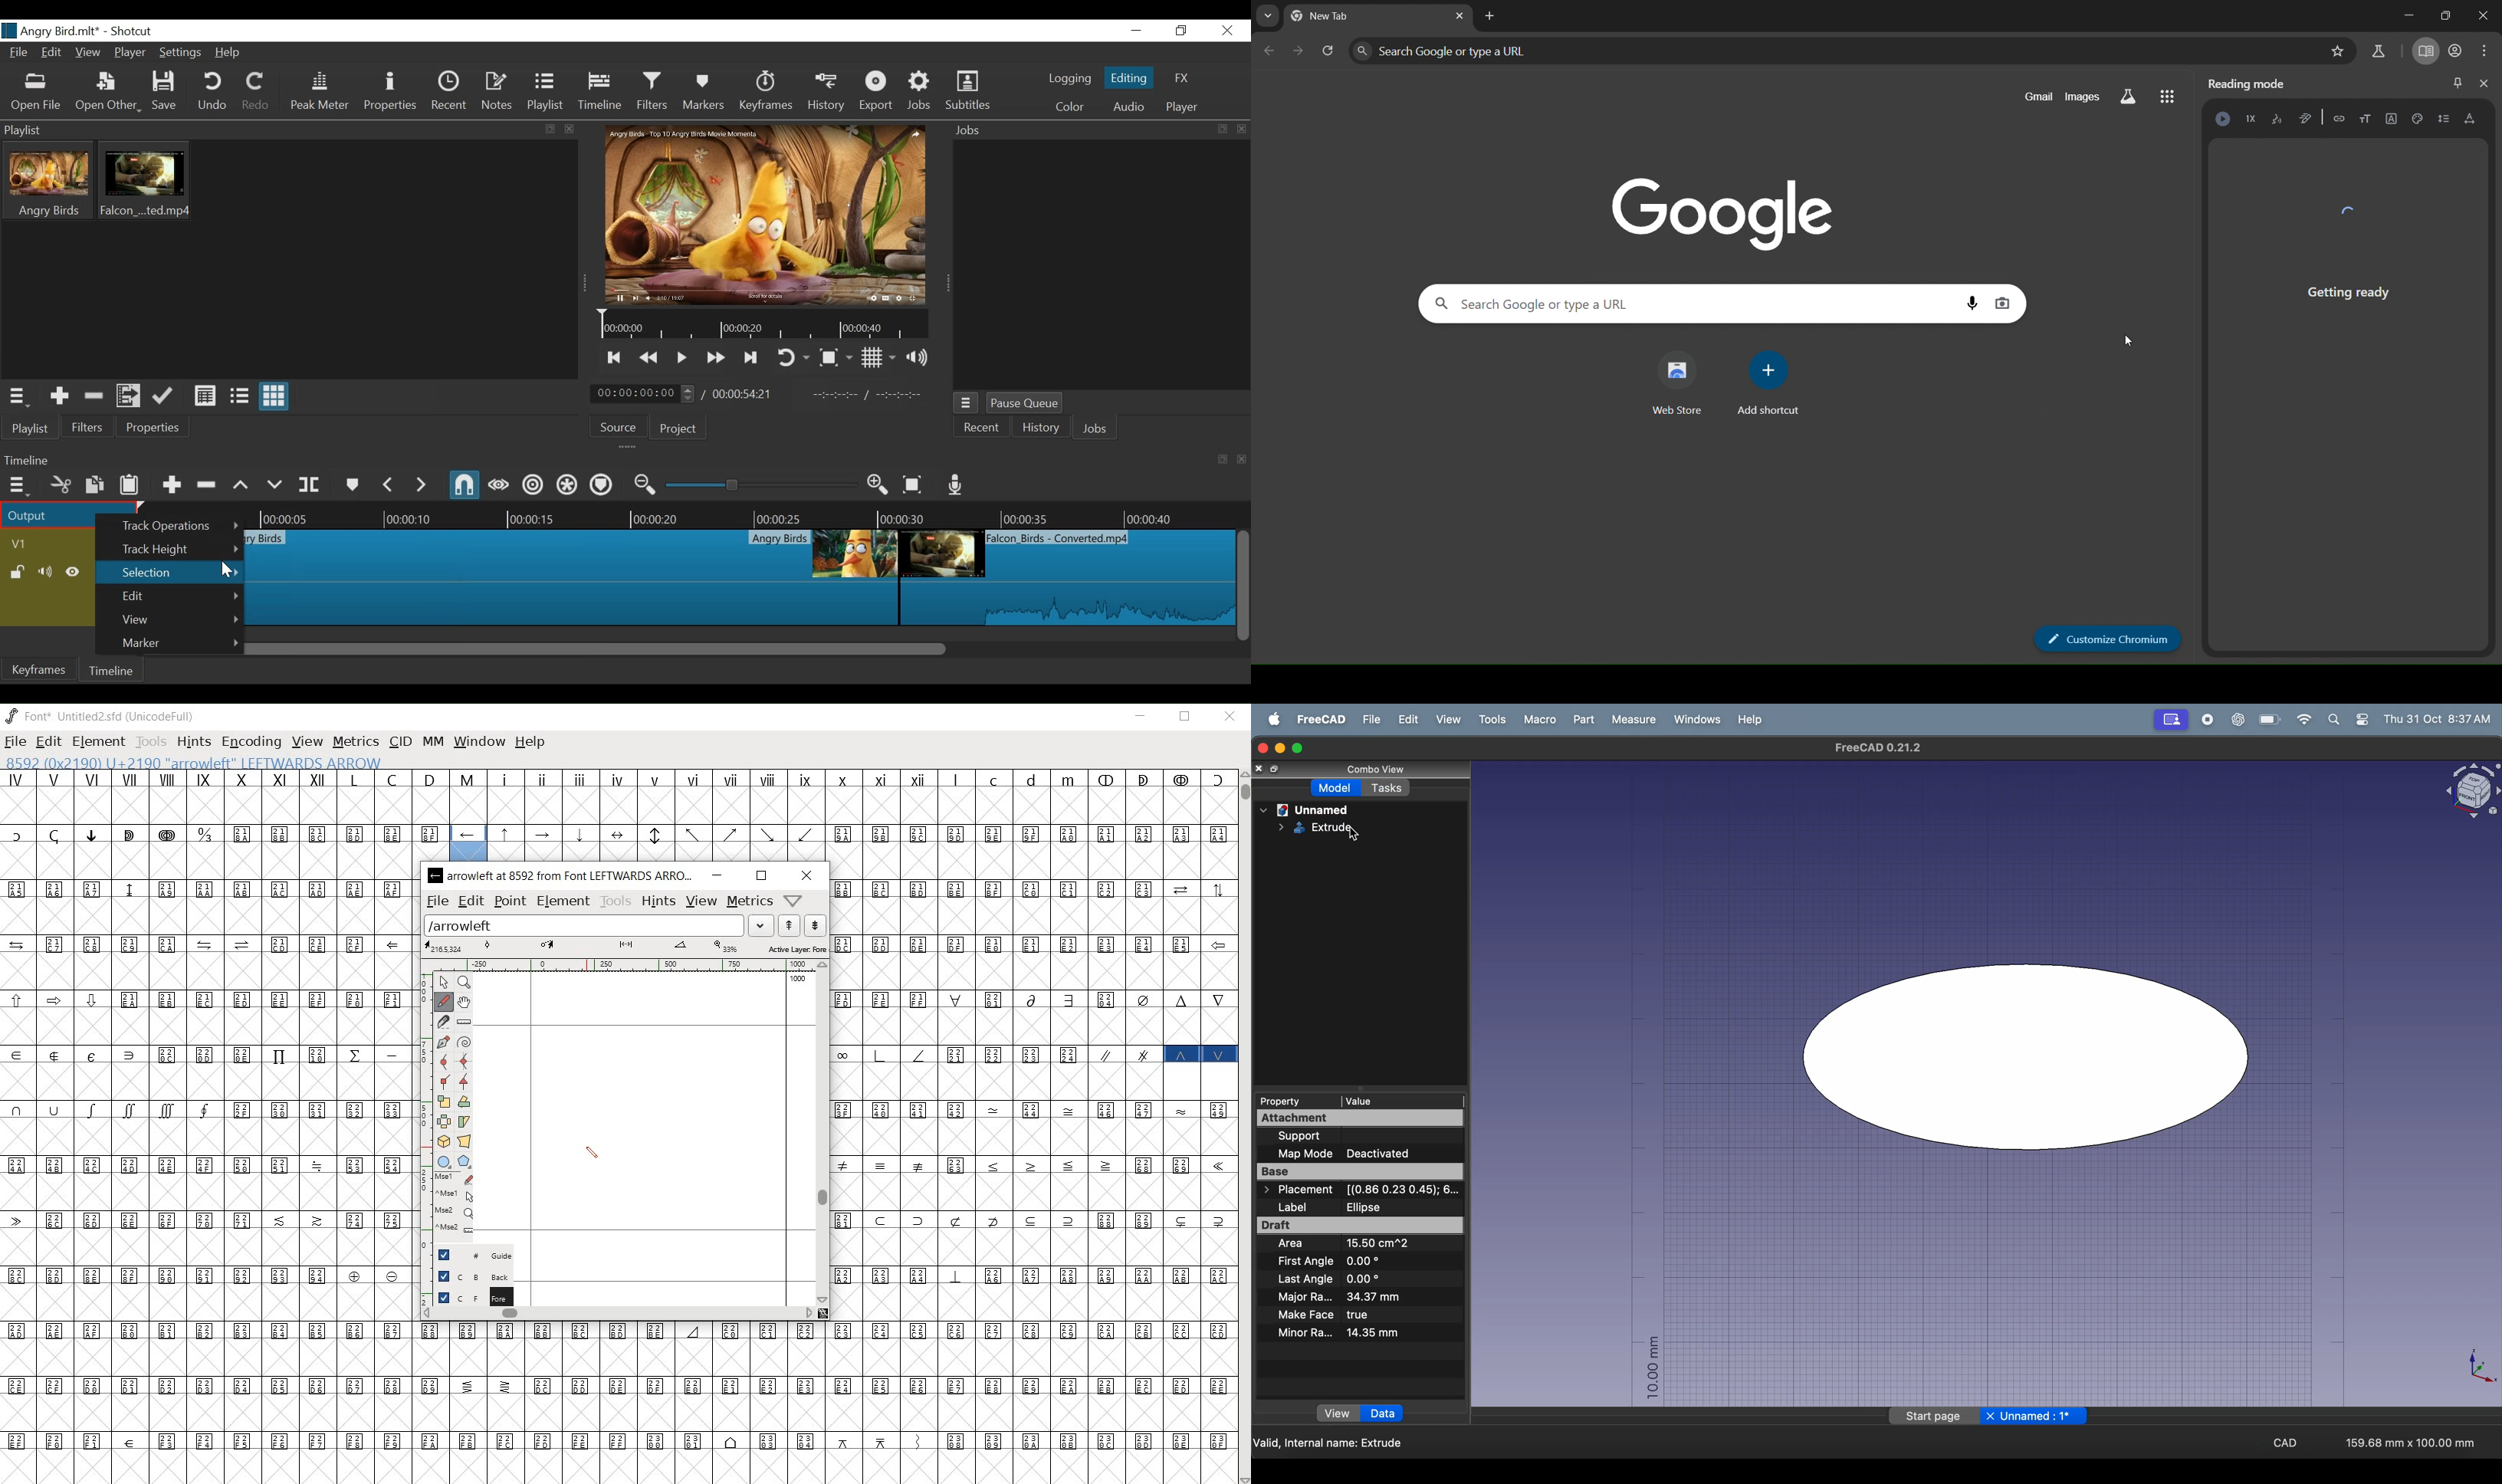 The height and width of the screenshot is (1484, 2520). I want to click on Peak Meter, so click(319, 93).